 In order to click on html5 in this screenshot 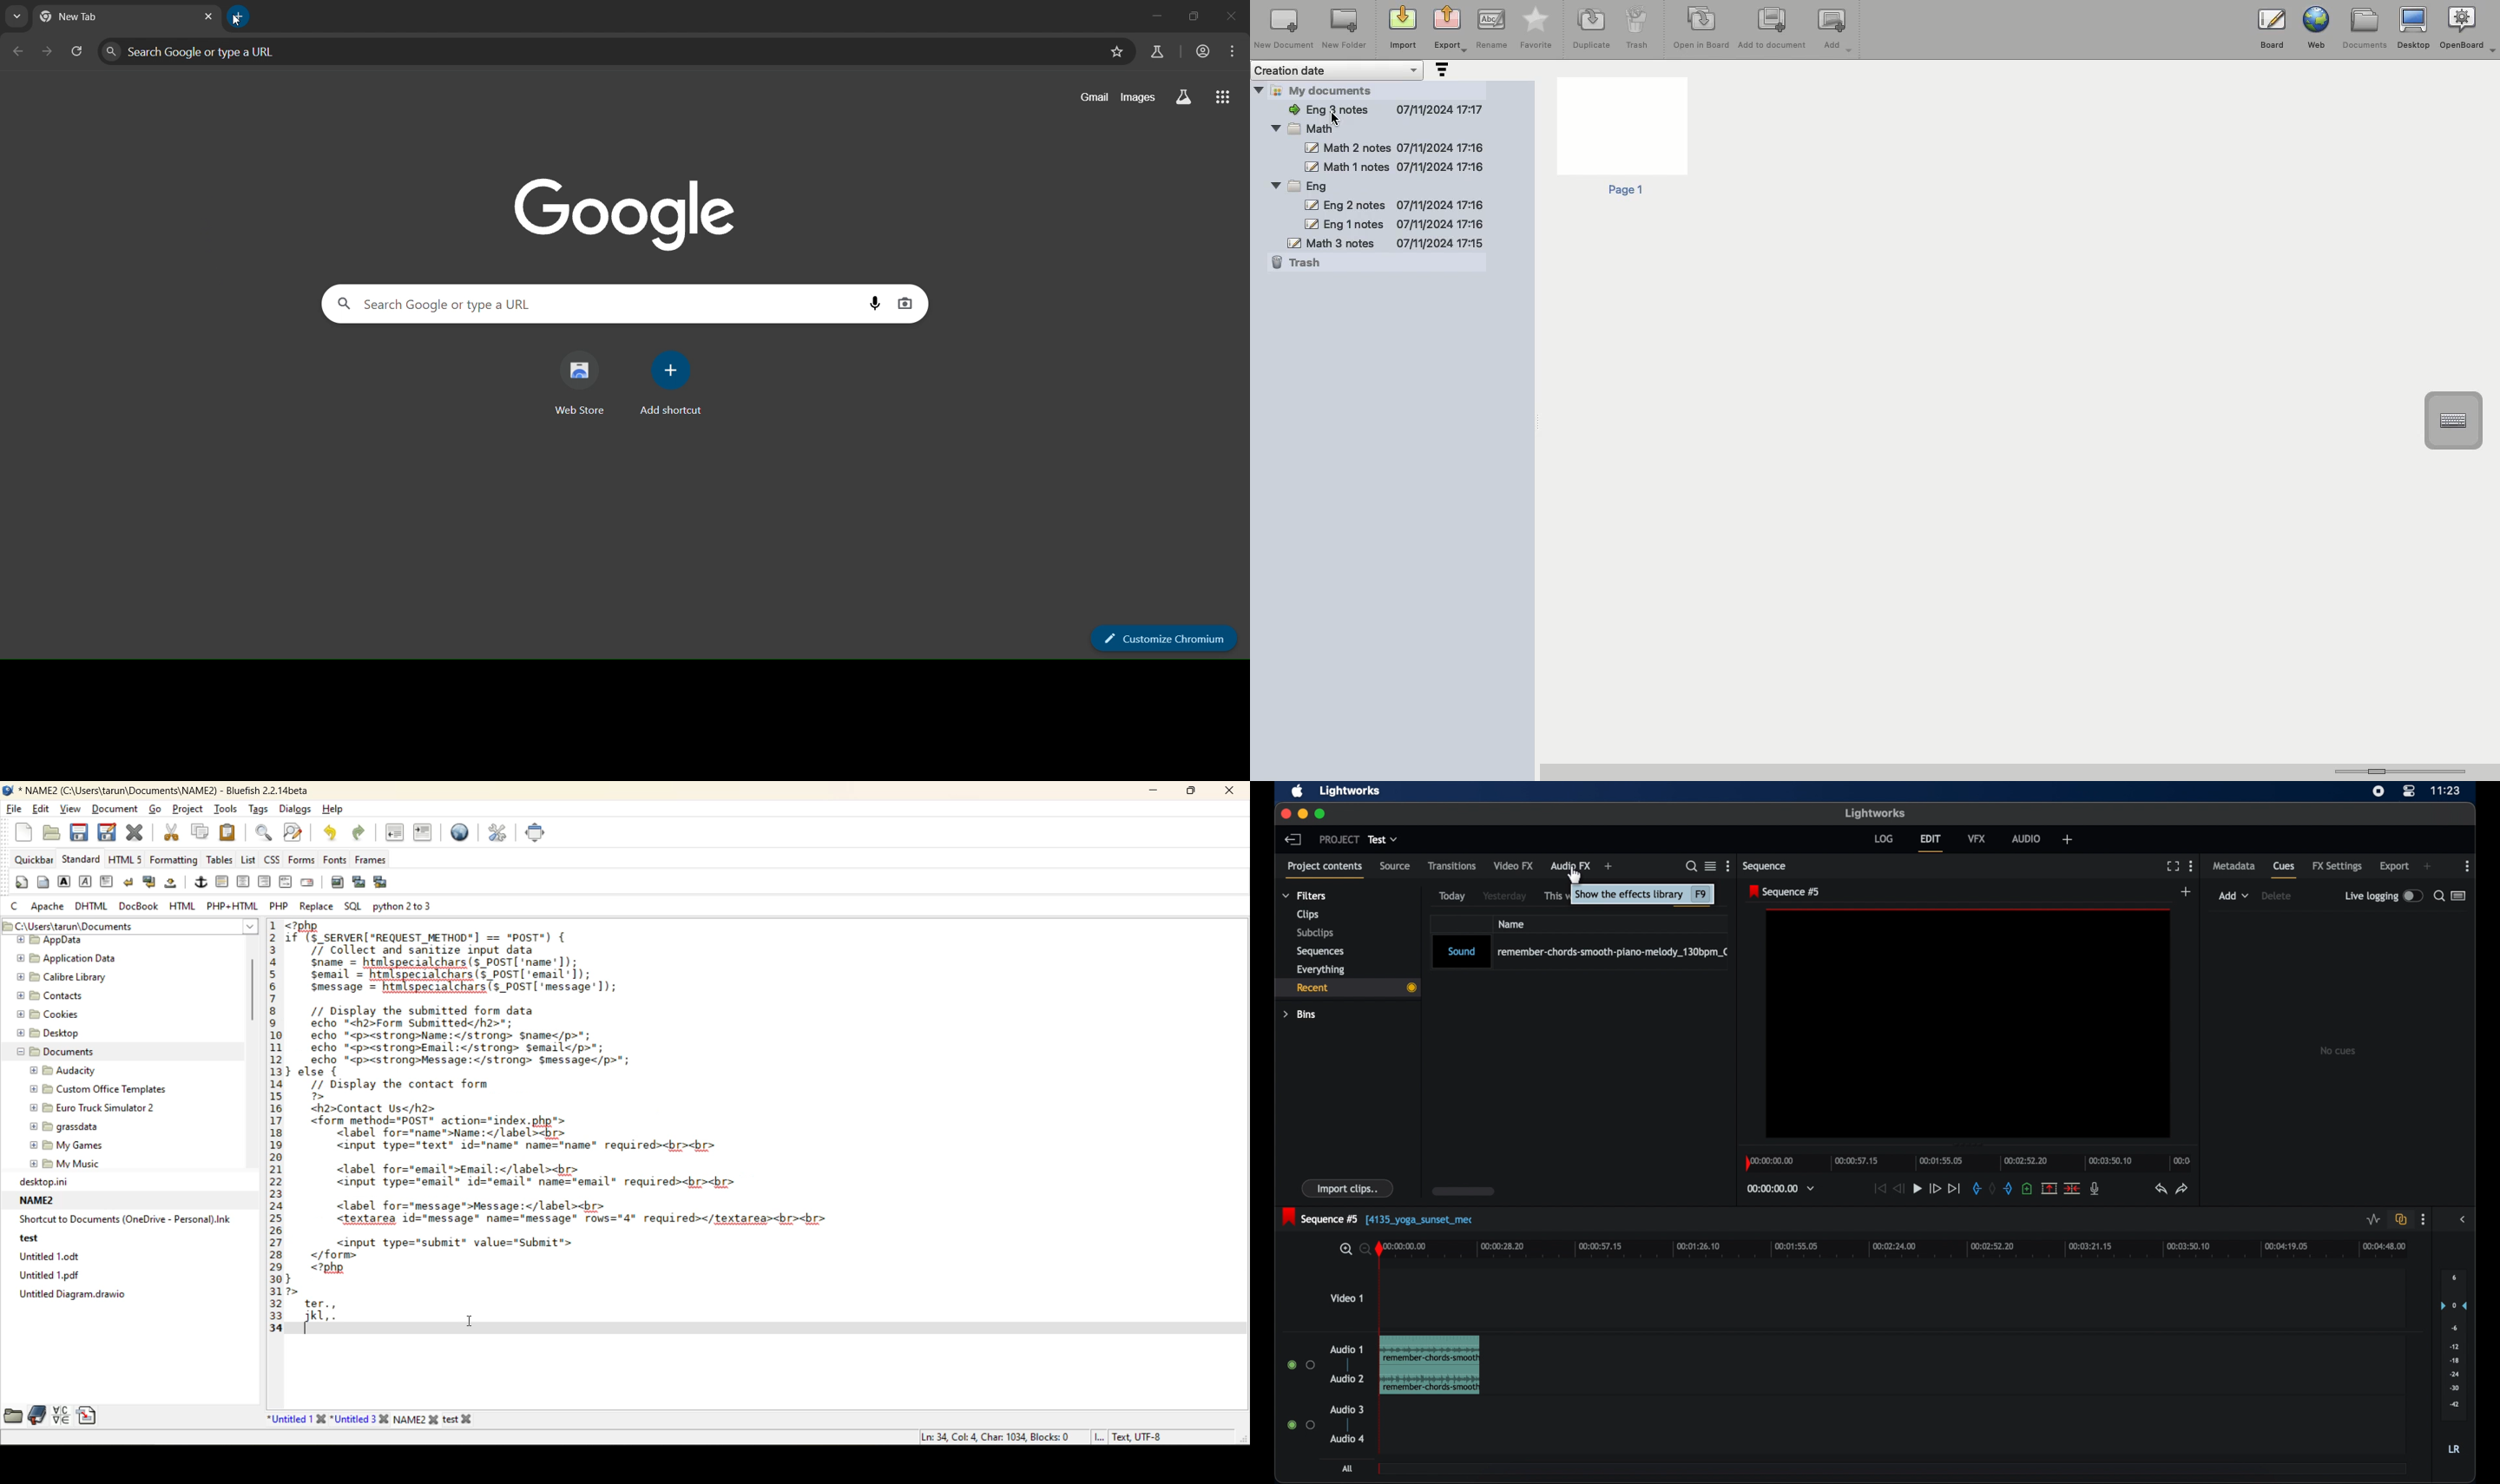, I will do `click(125, 860)`.